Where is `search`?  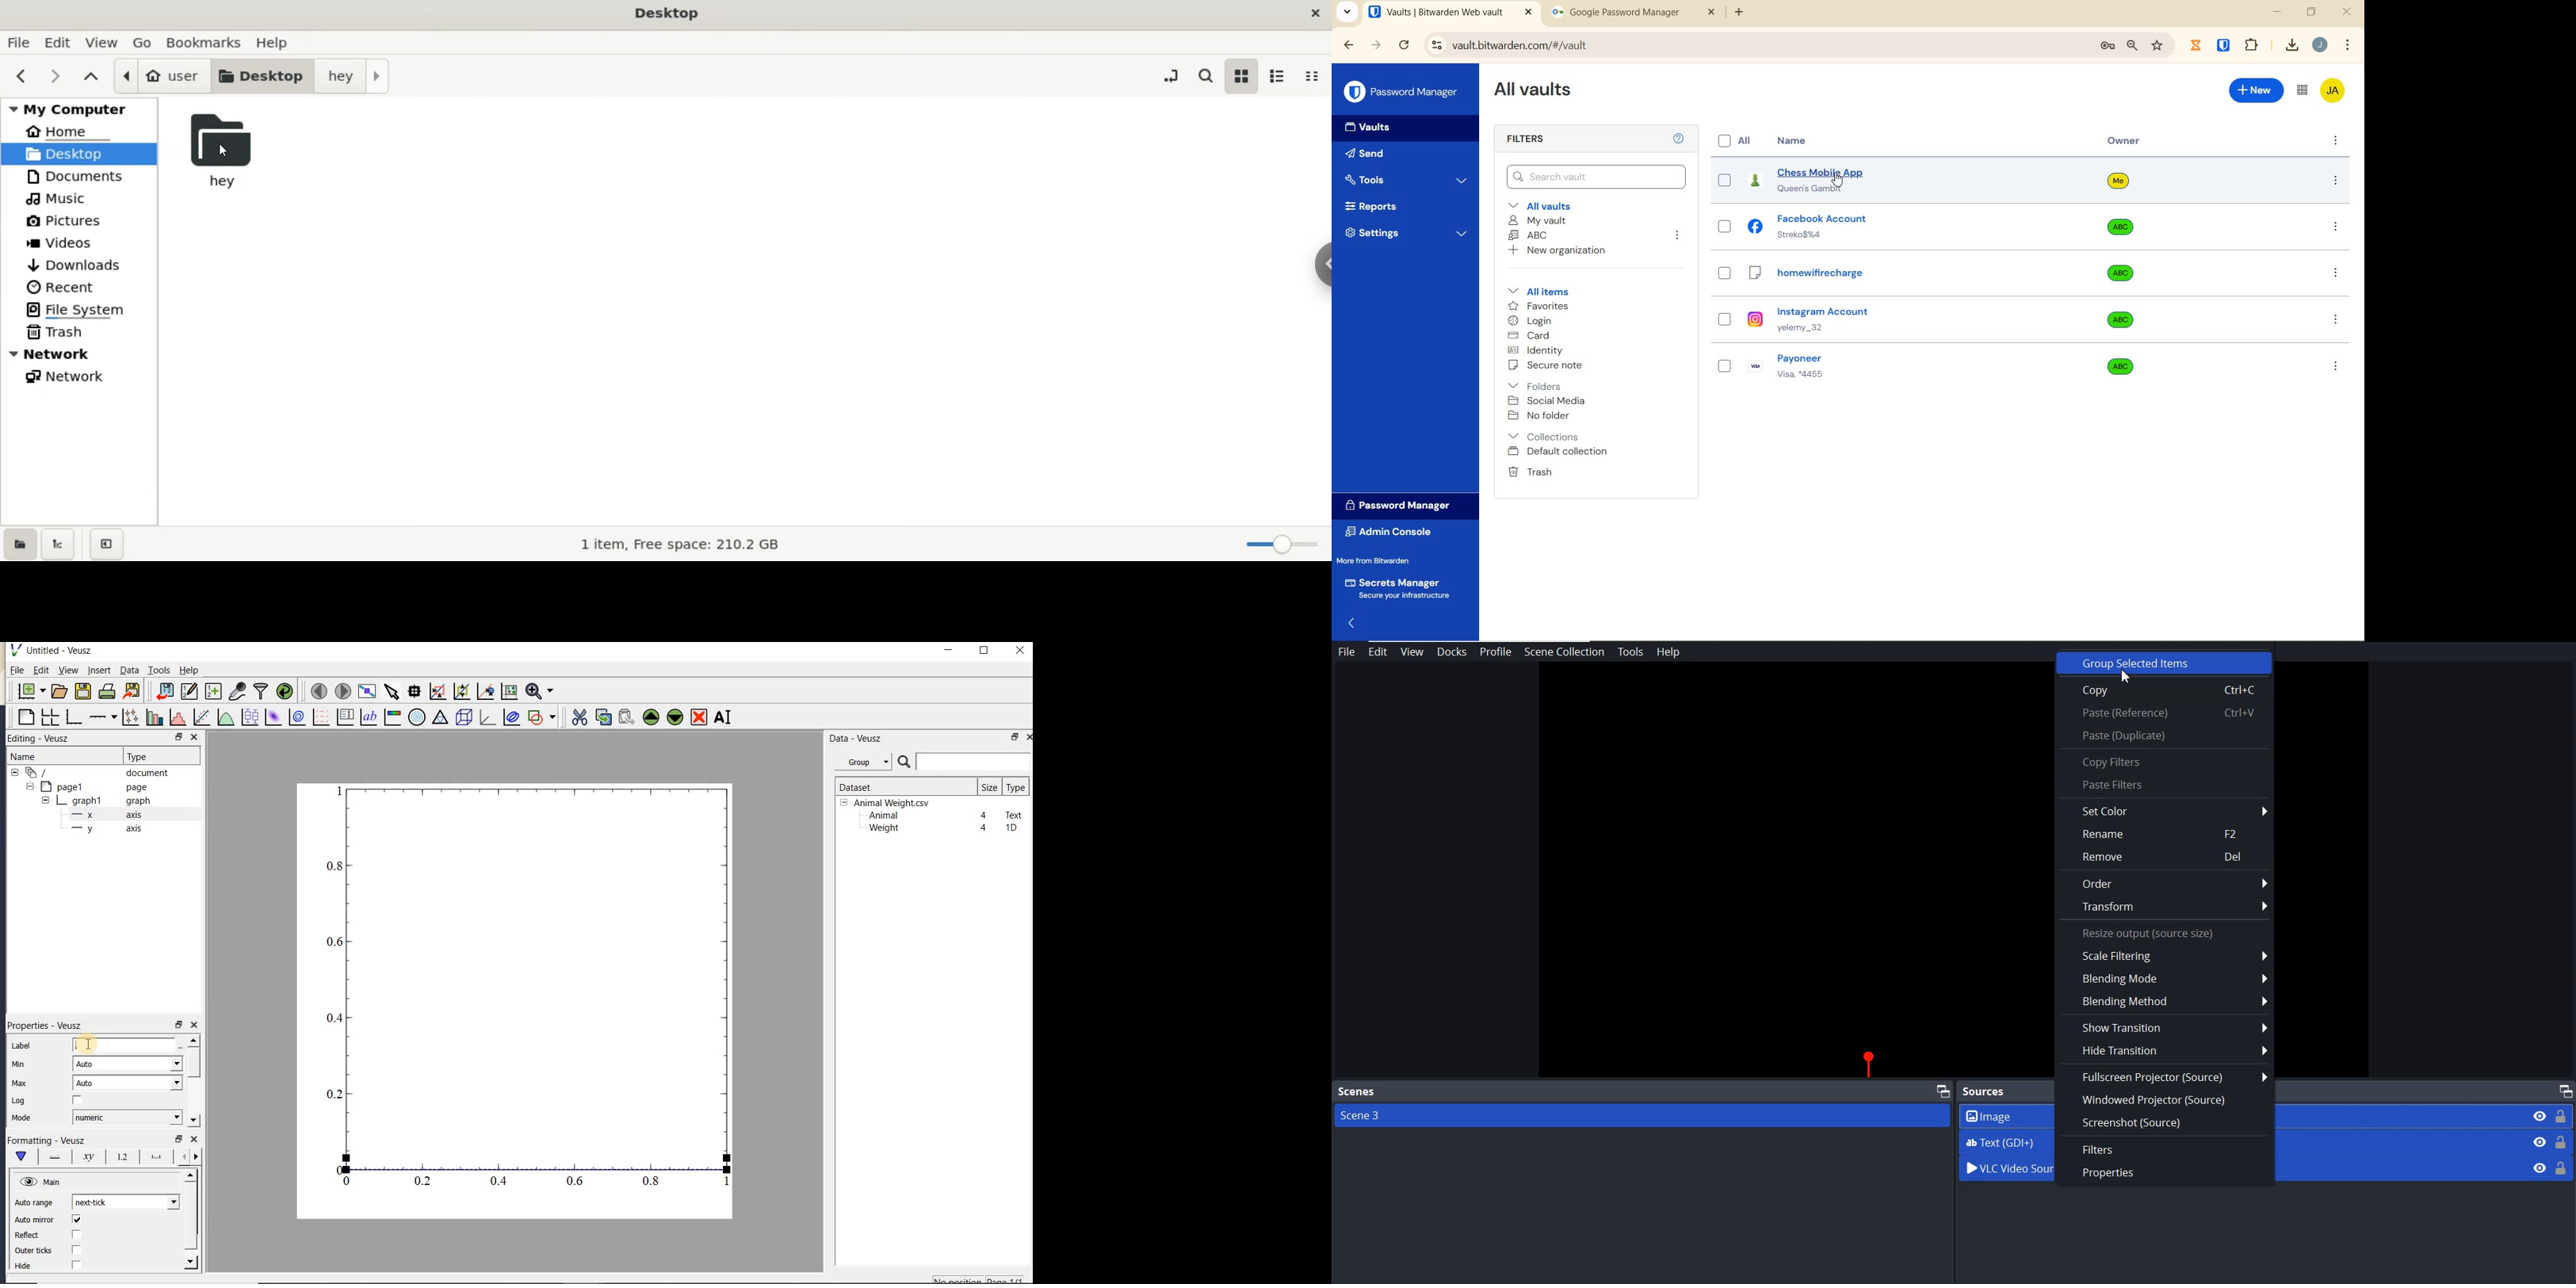 search is located at coordinates (1205, 76).